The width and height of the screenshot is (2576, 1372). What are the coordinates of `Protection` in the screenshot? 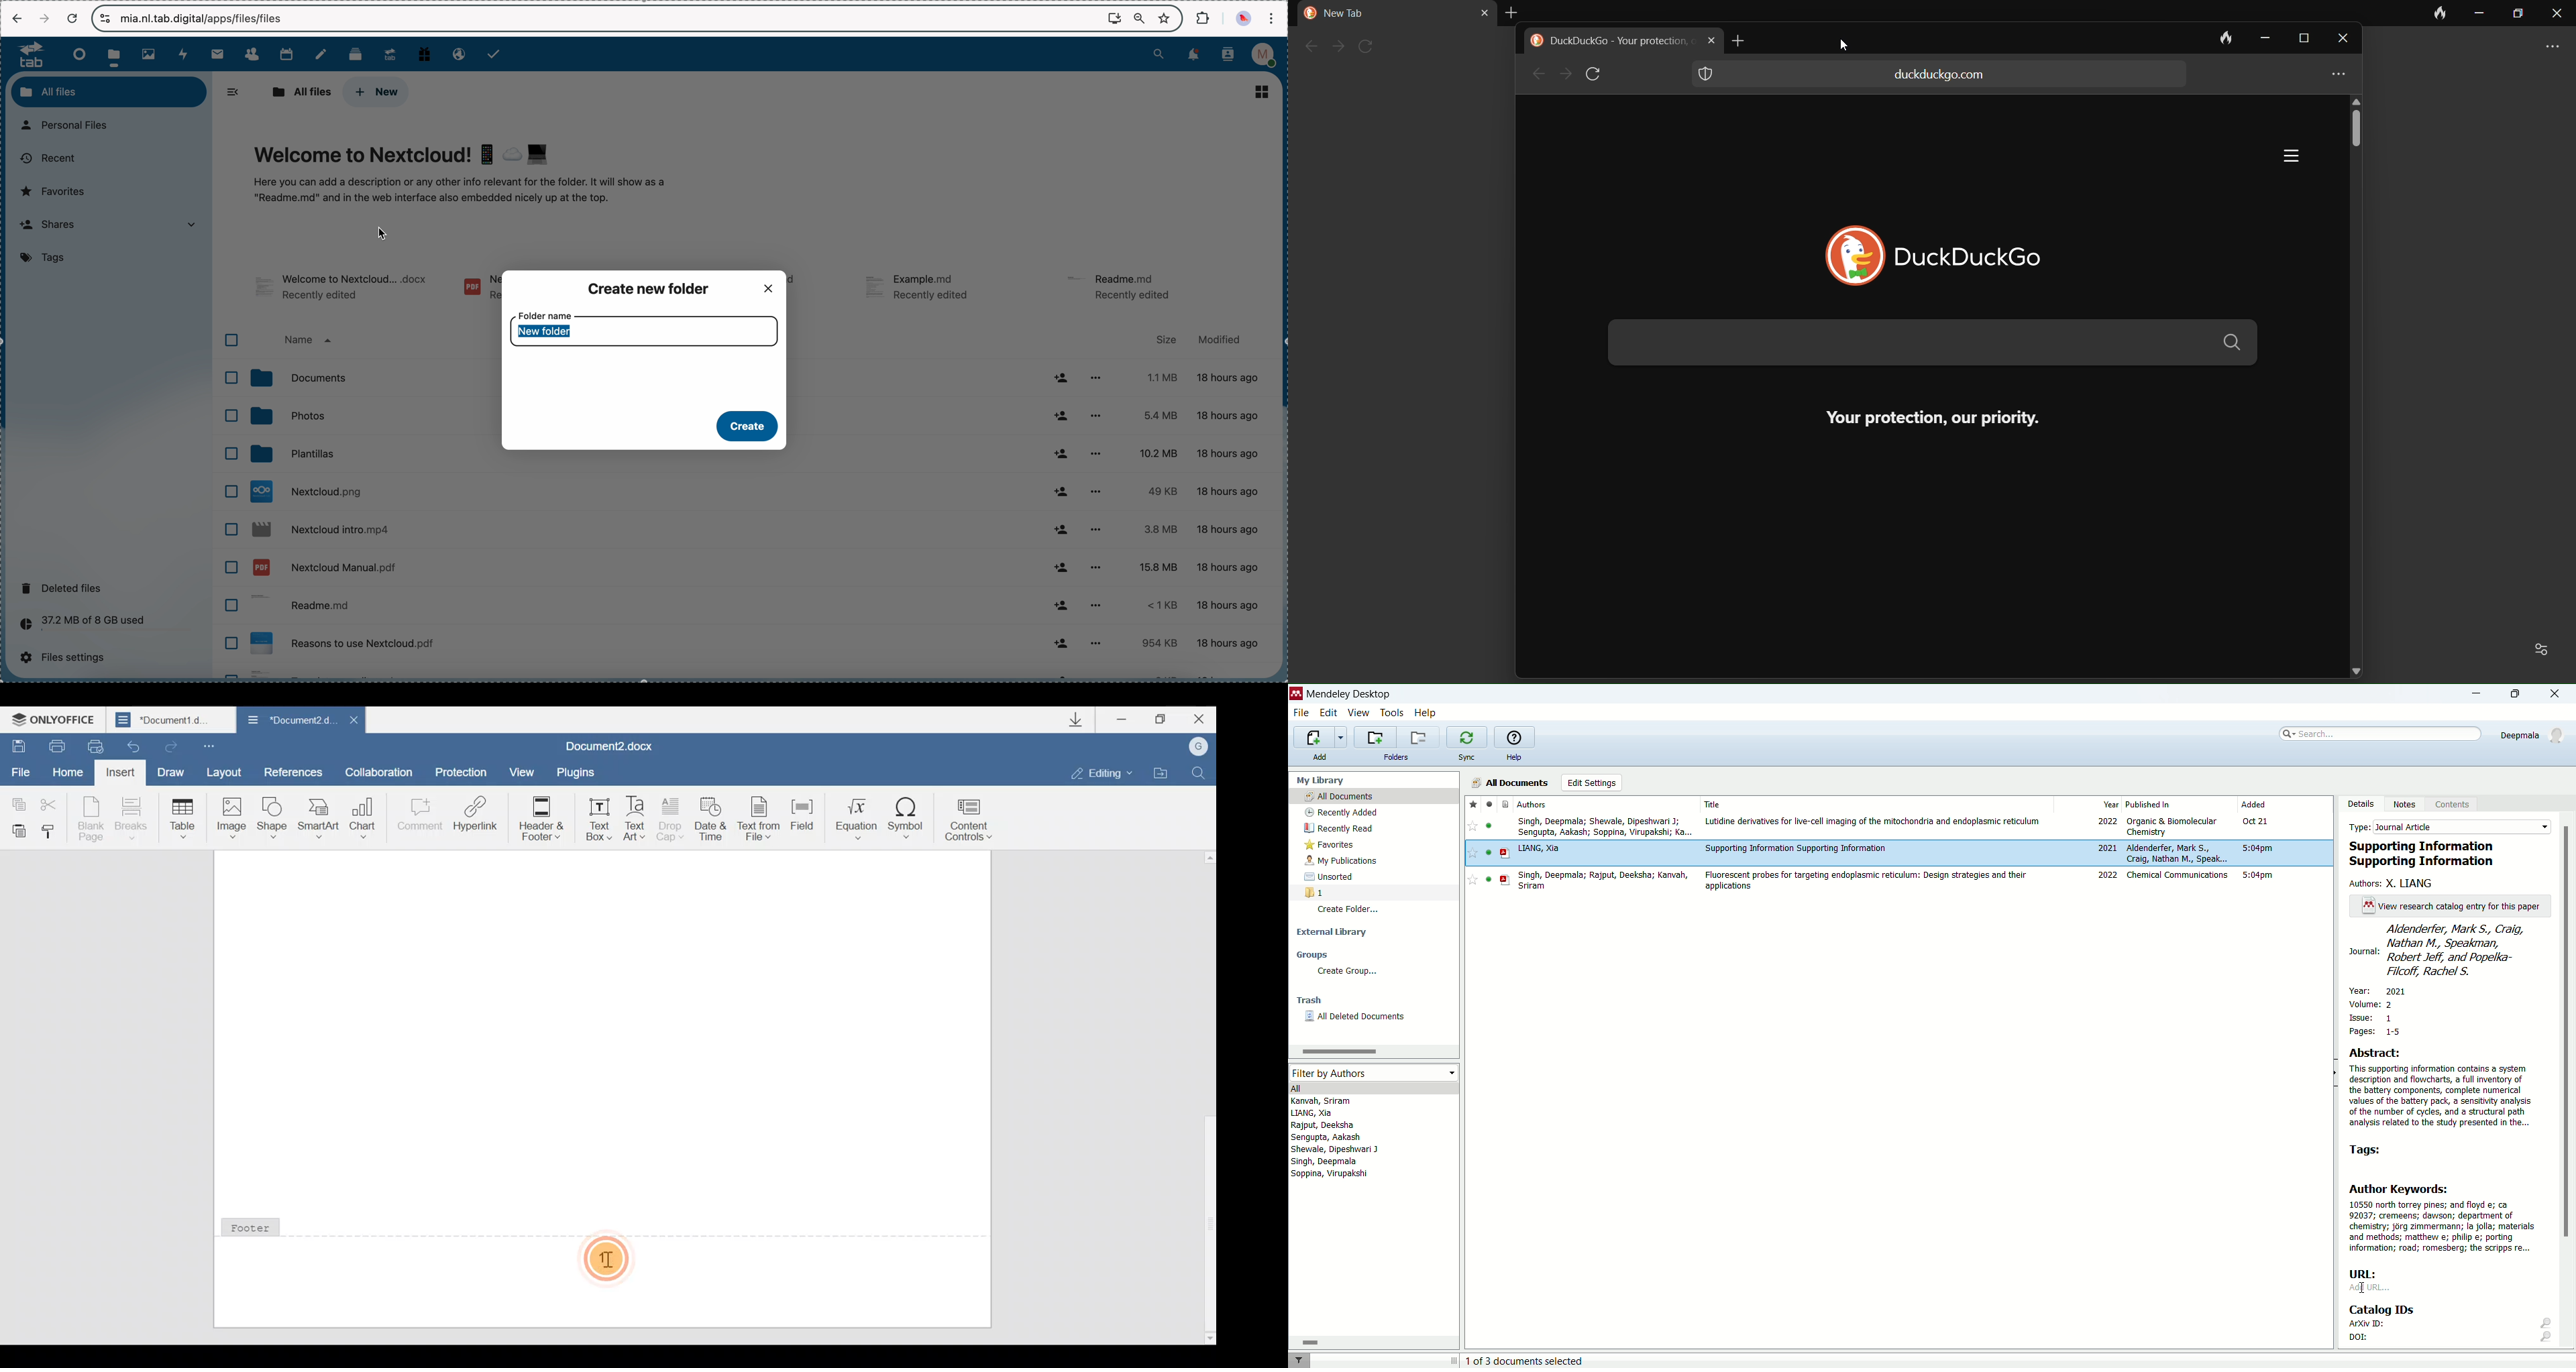 It's located at (461, 767).